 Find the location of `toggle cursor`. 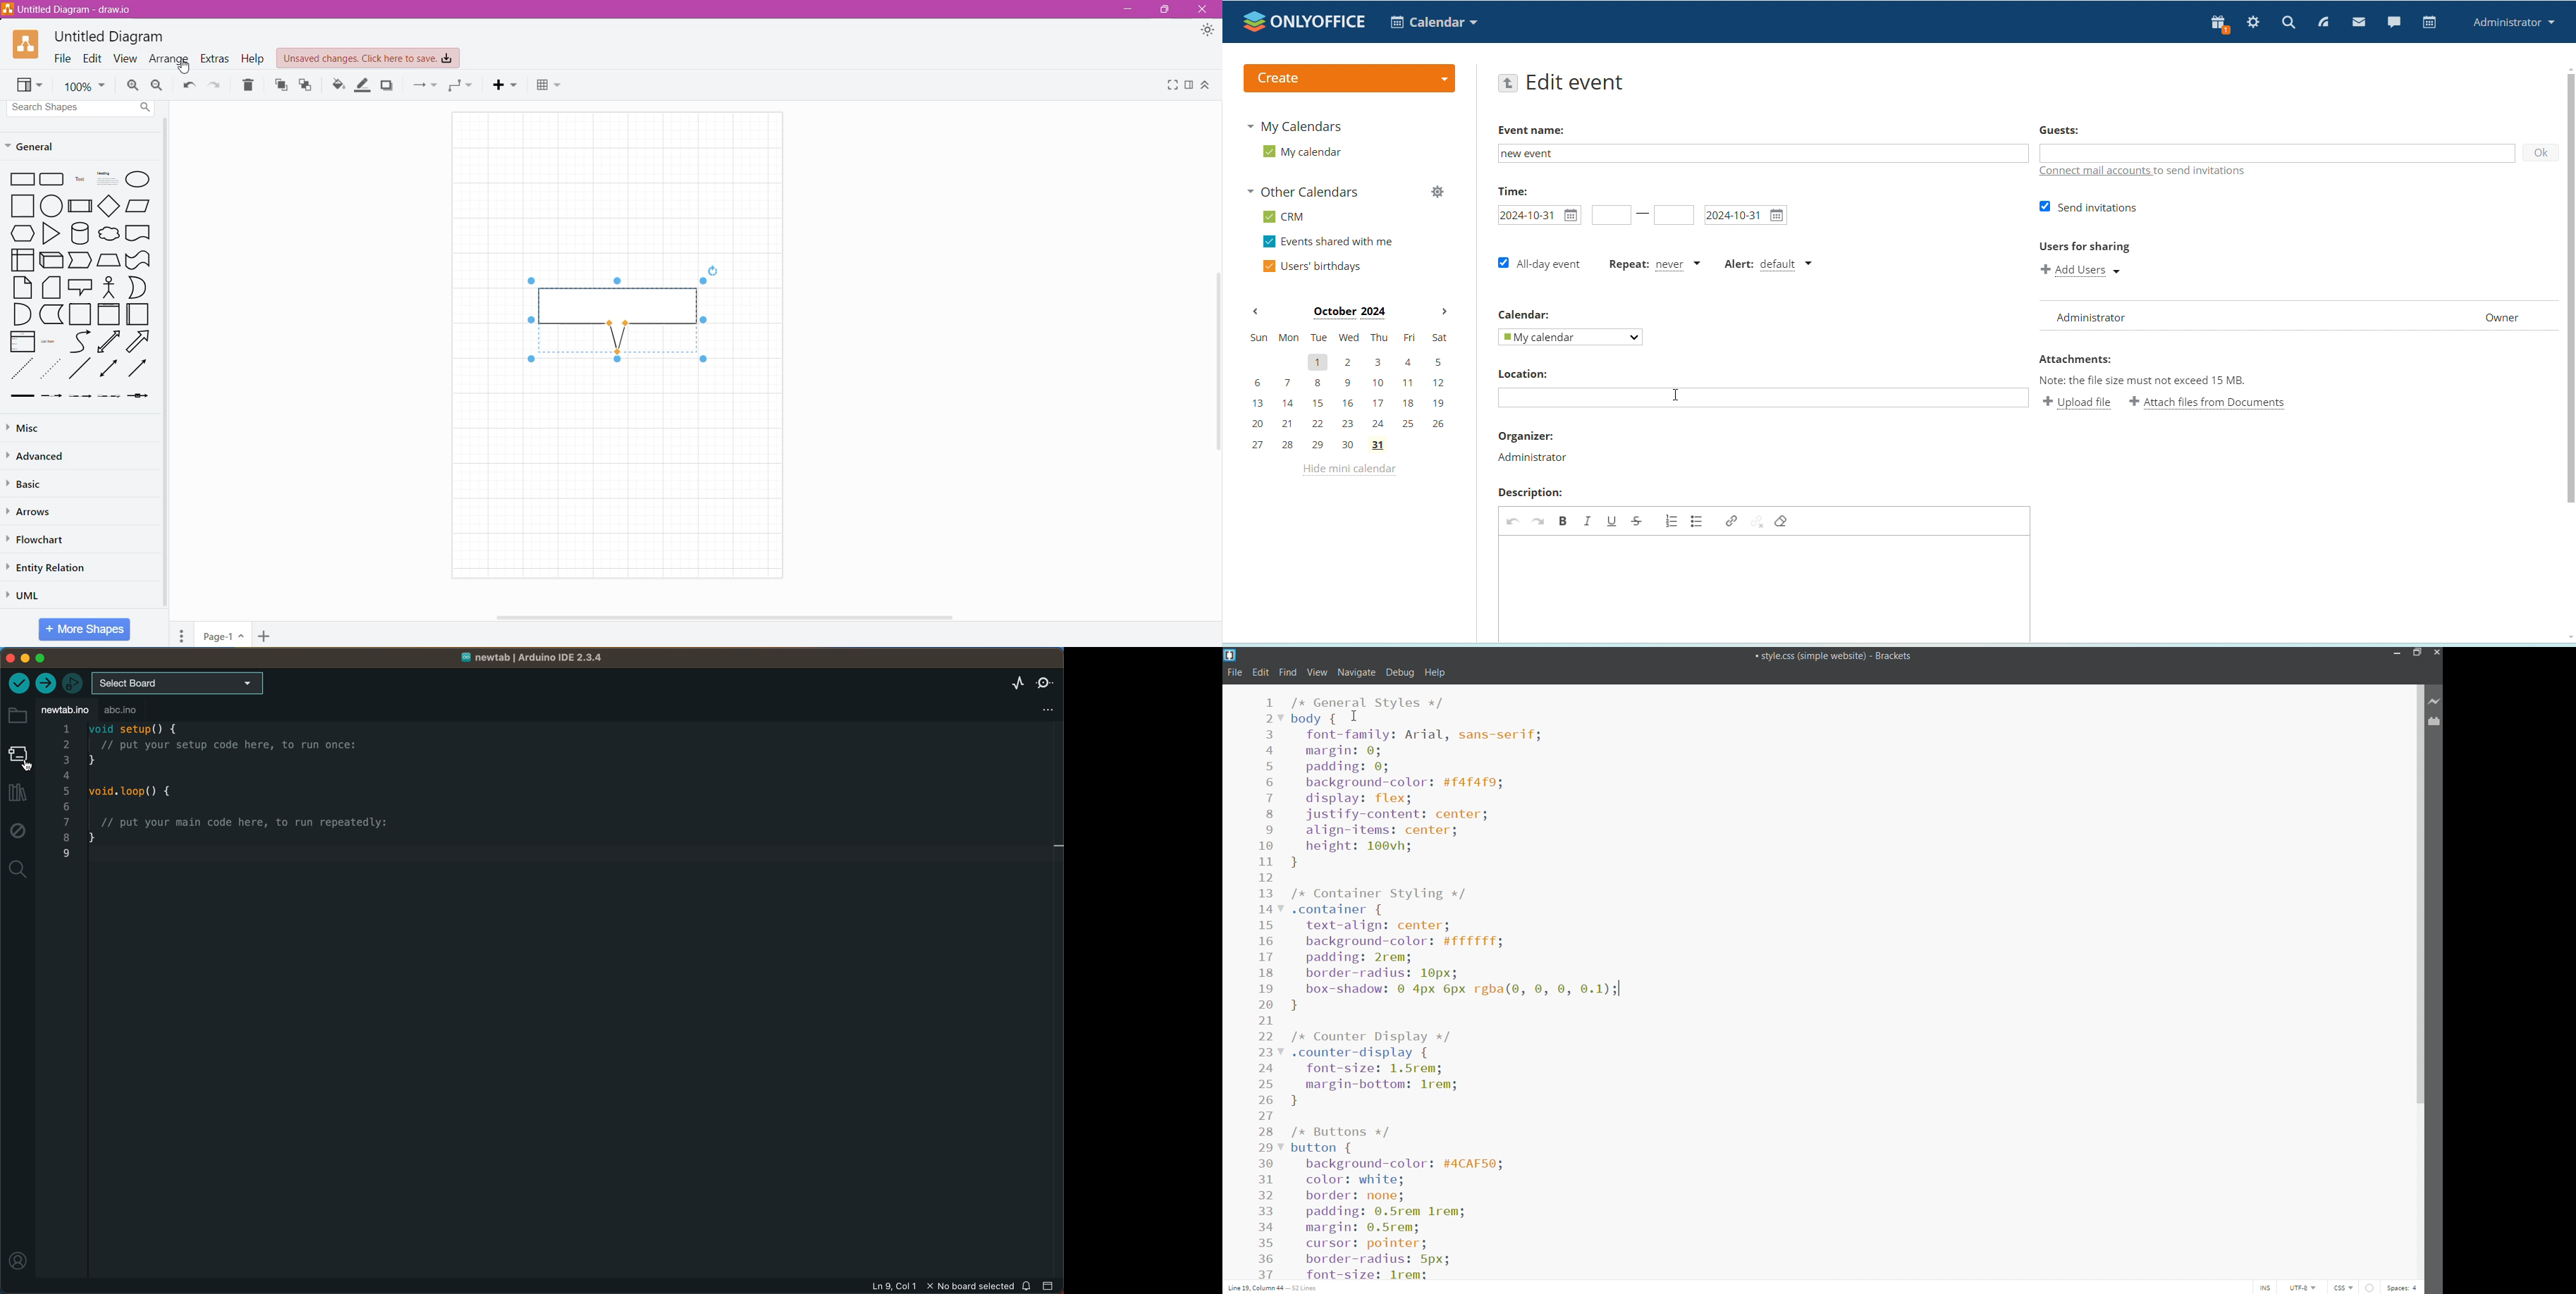

toggle cursor is located at coordinates (2269, 1287).